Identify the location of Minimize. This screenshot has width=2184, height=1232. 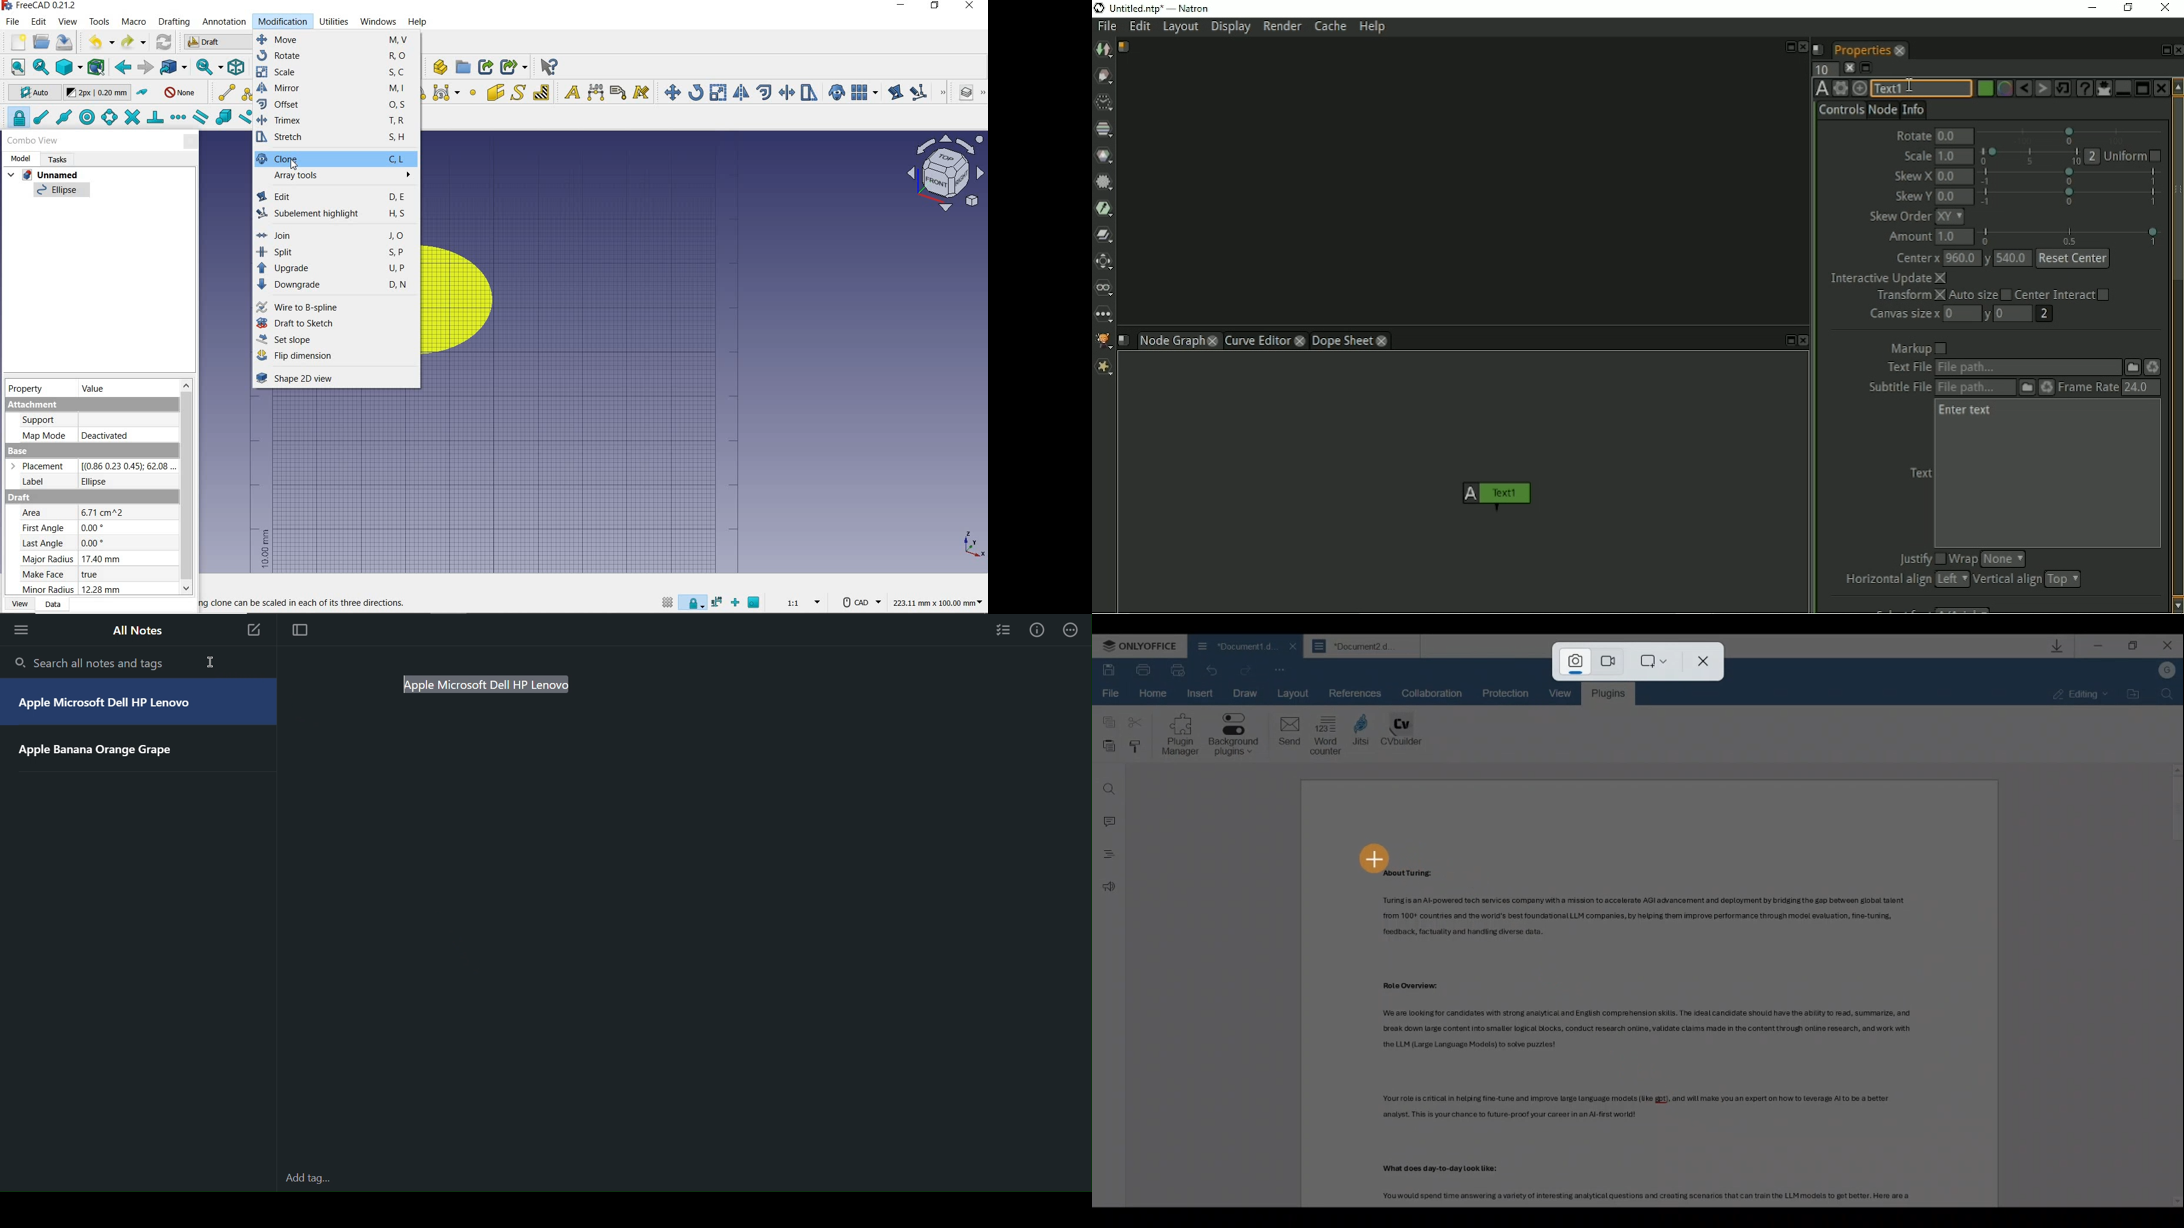
(2098, 648).